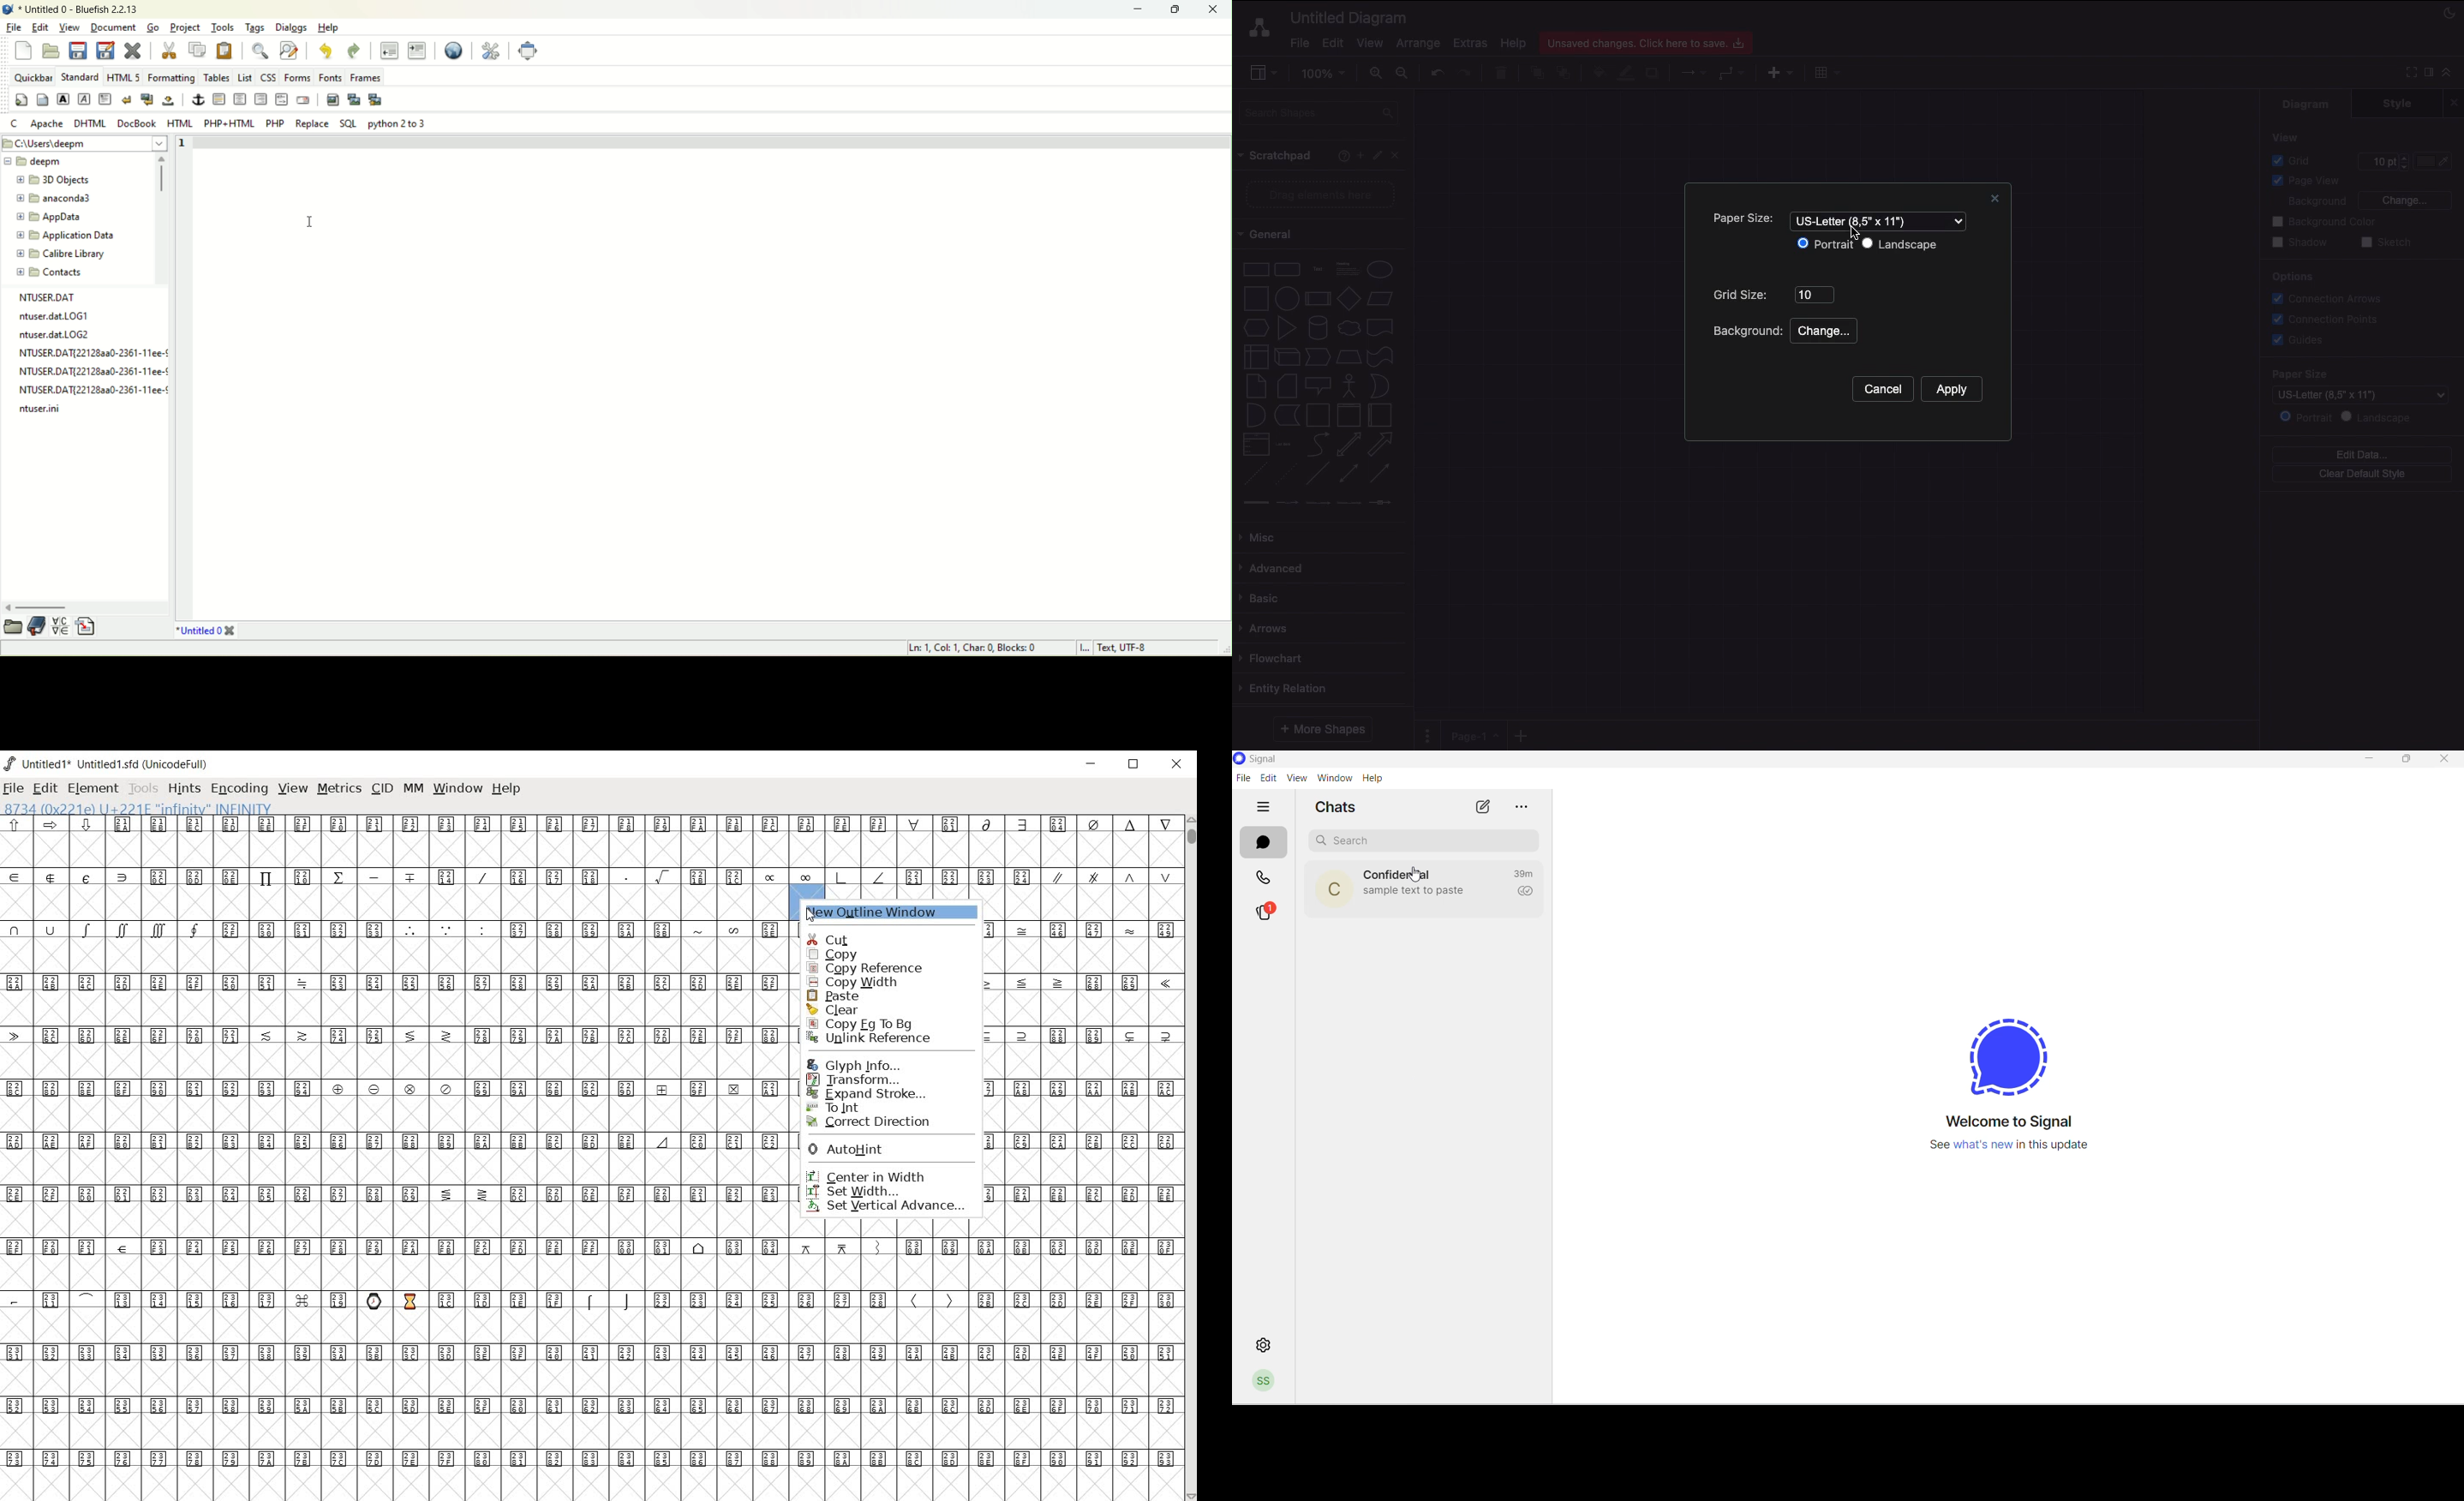 The width and height of the screenshot is (2464, 1512). Describe the element at coordinates (1316, 300) in the screenshot. I see `Process` at that location.